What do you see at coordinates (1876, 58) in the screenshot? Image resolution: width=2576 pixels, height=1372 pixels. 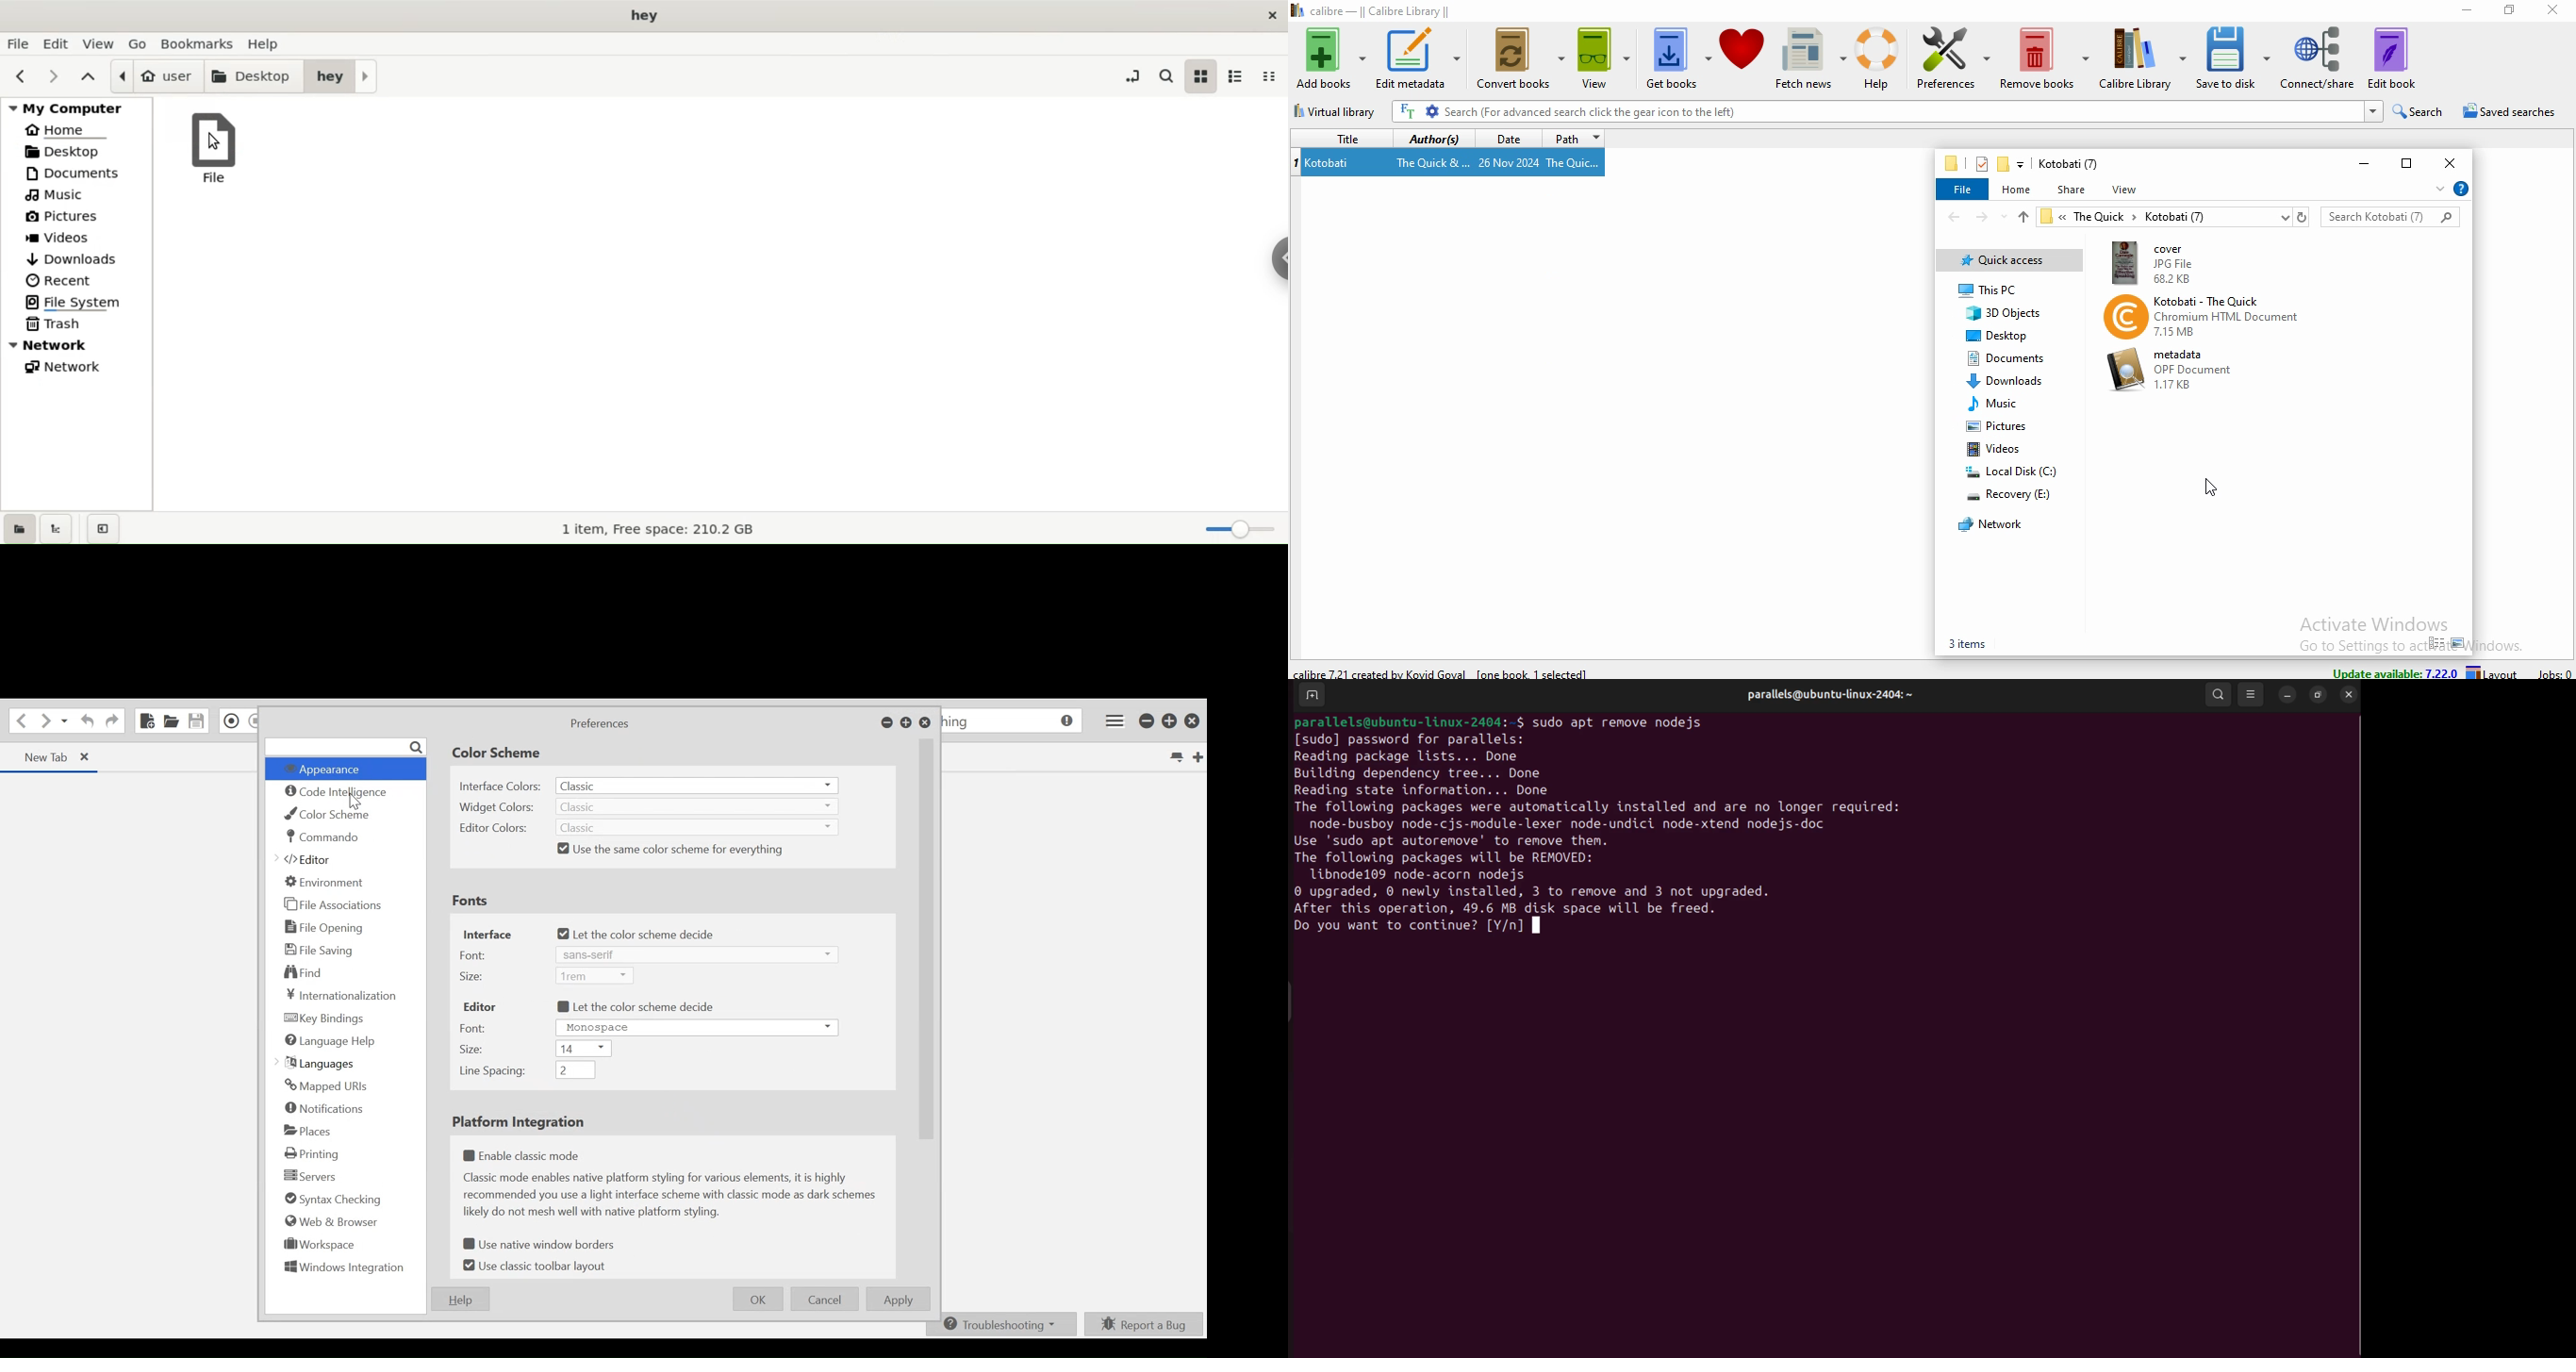 I see `help` at bounding box center [1876, 58].